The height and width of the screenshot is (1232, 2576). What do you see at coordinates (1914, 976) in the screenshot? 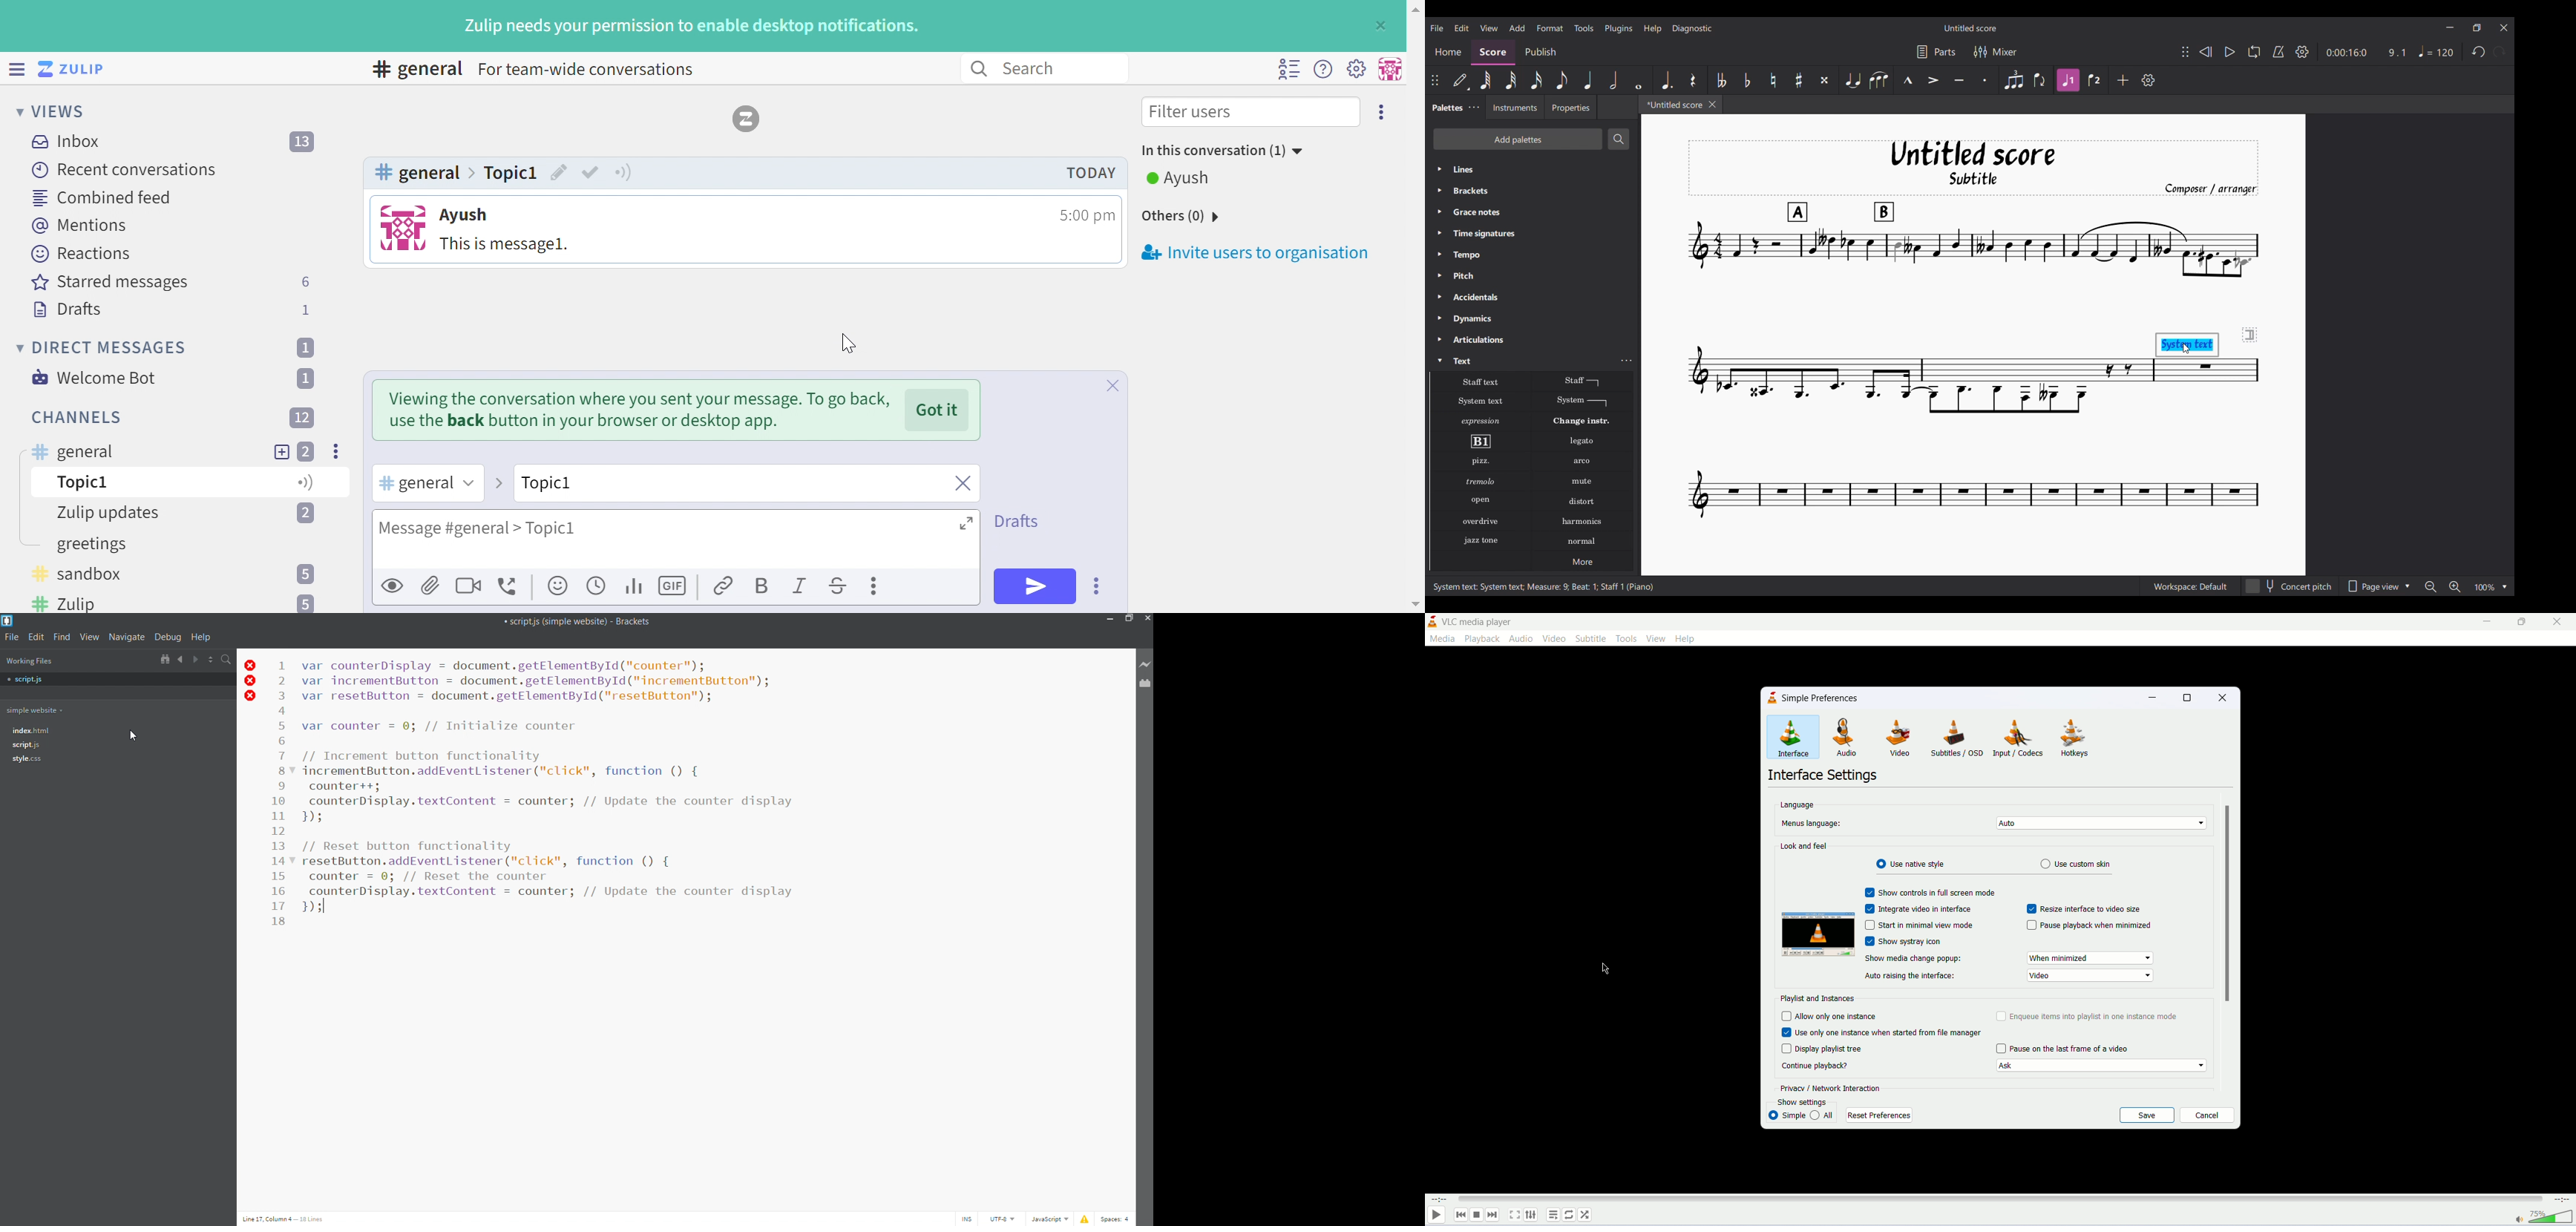
I see `Auto raising the interface` at bounding box center [1914, 976].